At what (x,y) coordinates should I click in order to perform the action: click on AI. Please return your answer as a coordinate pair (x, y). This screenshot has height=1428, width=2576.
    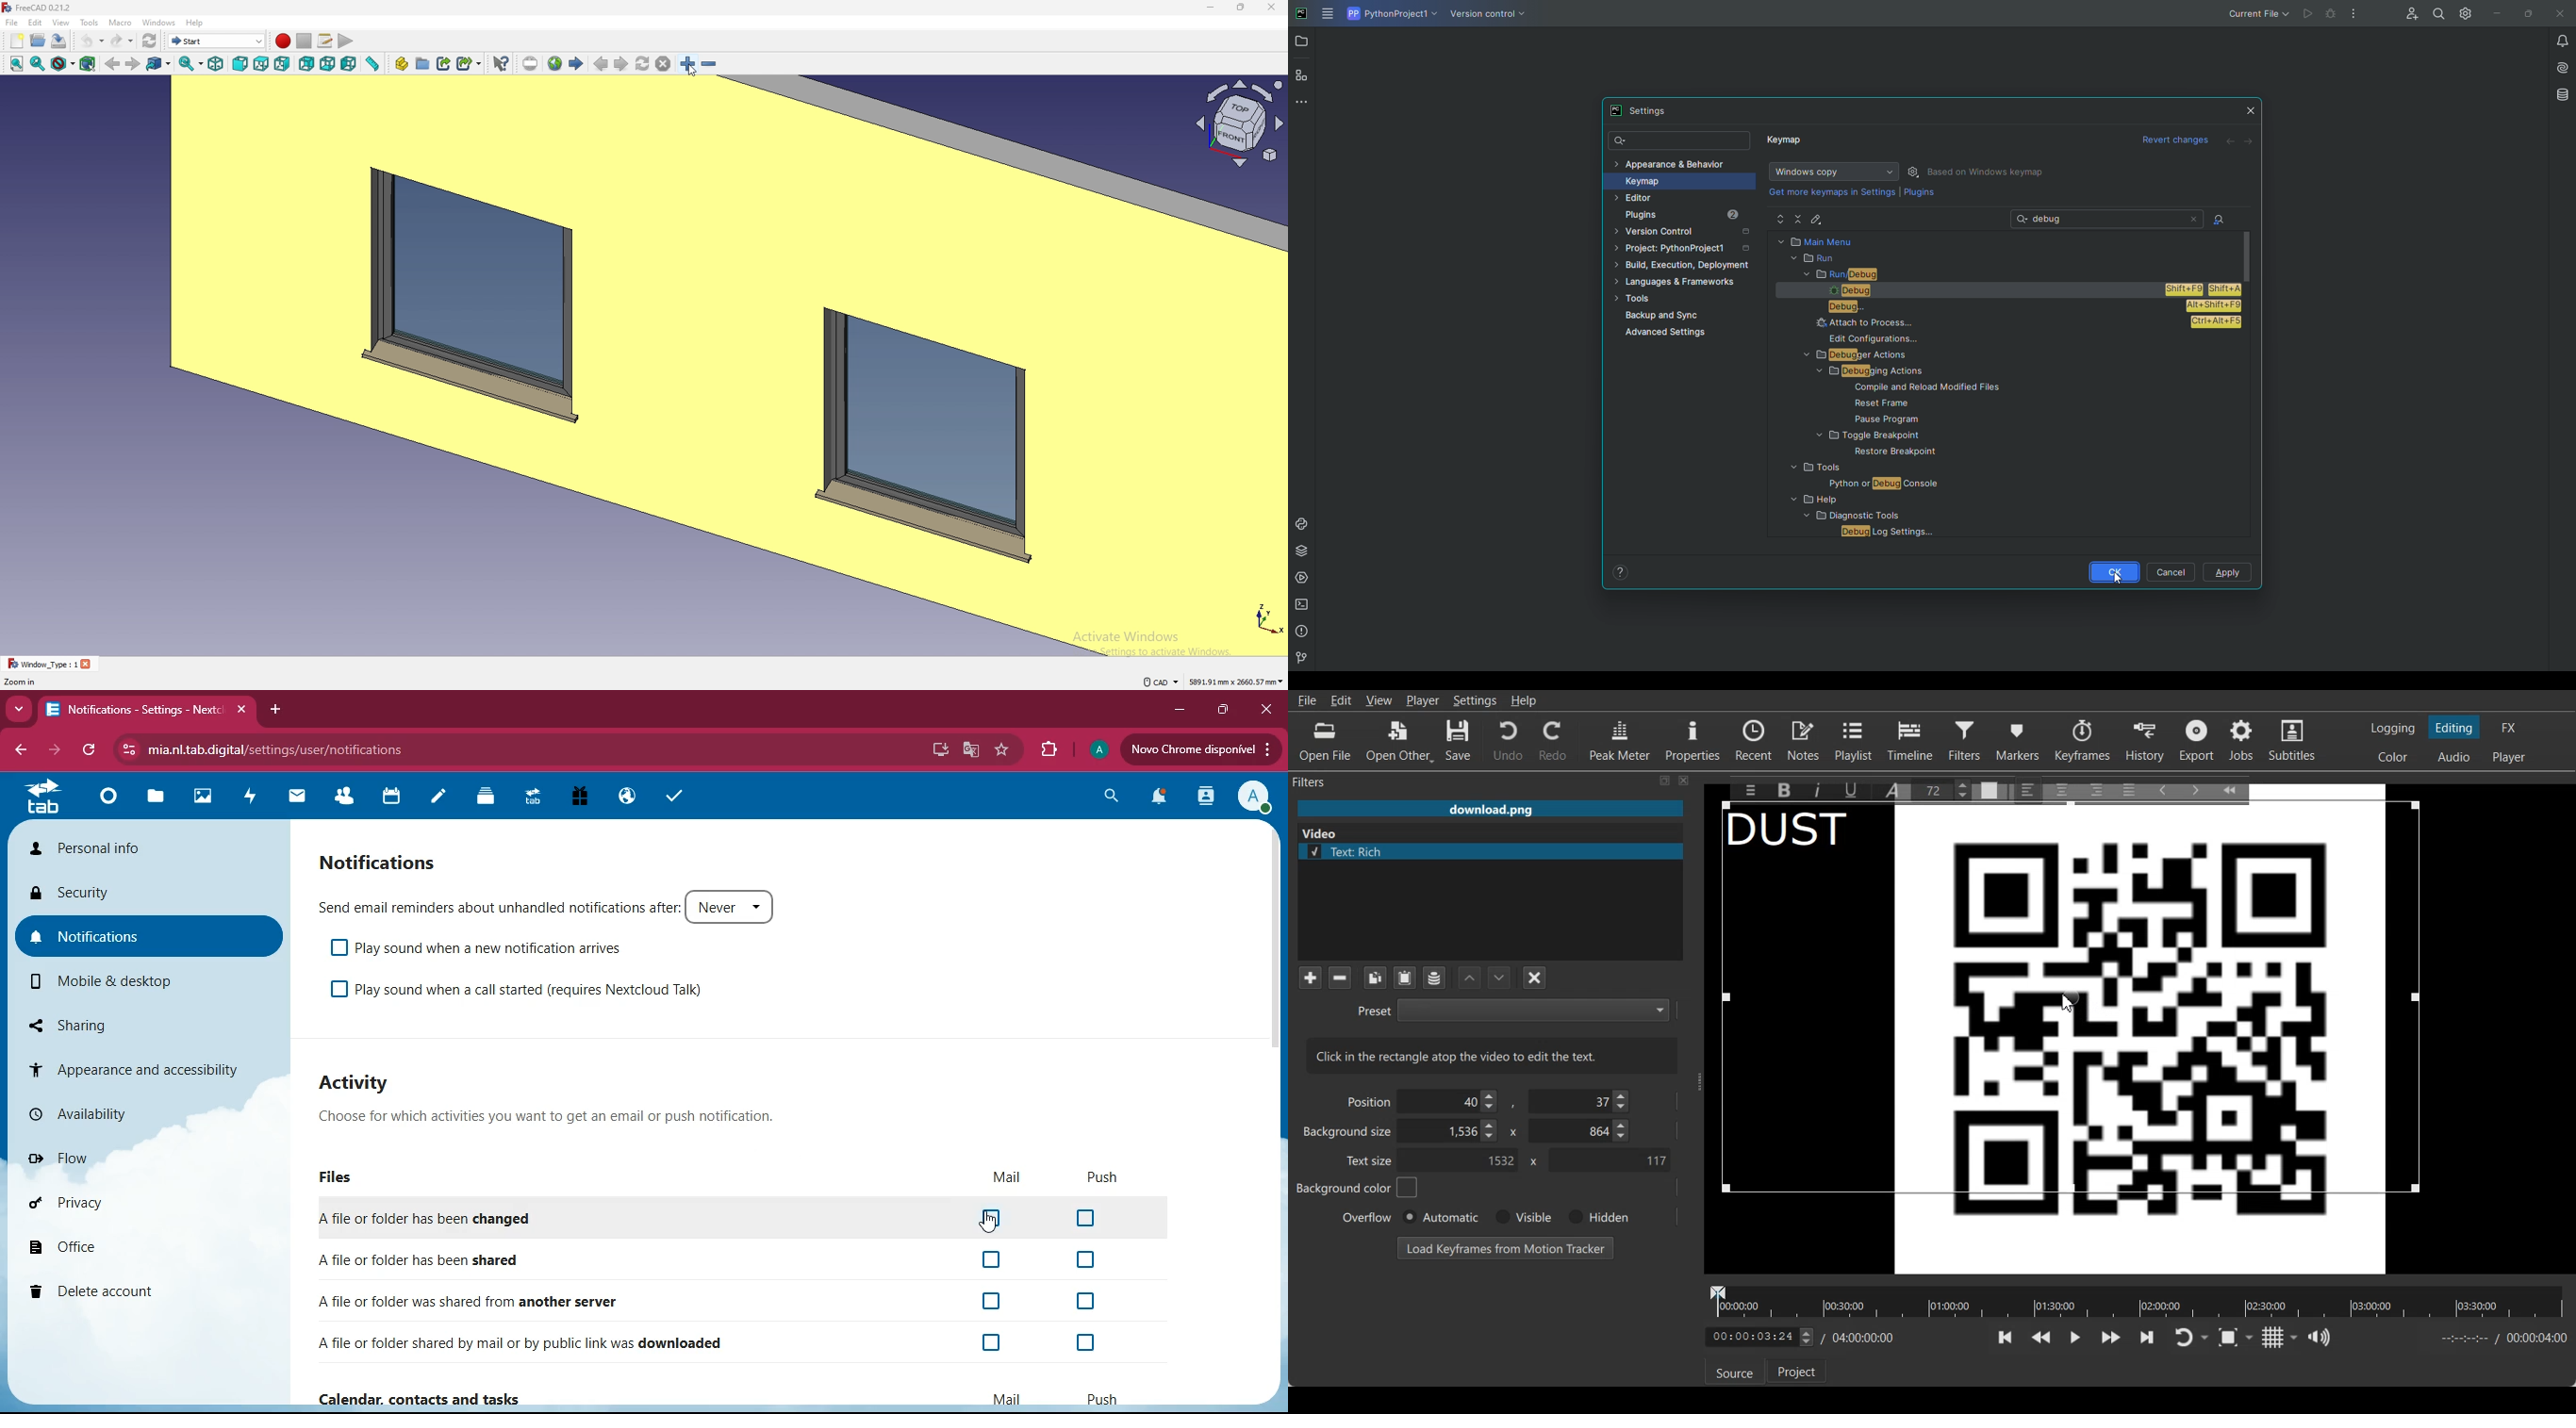
    Looking at the image, I should click on (2558, 66).